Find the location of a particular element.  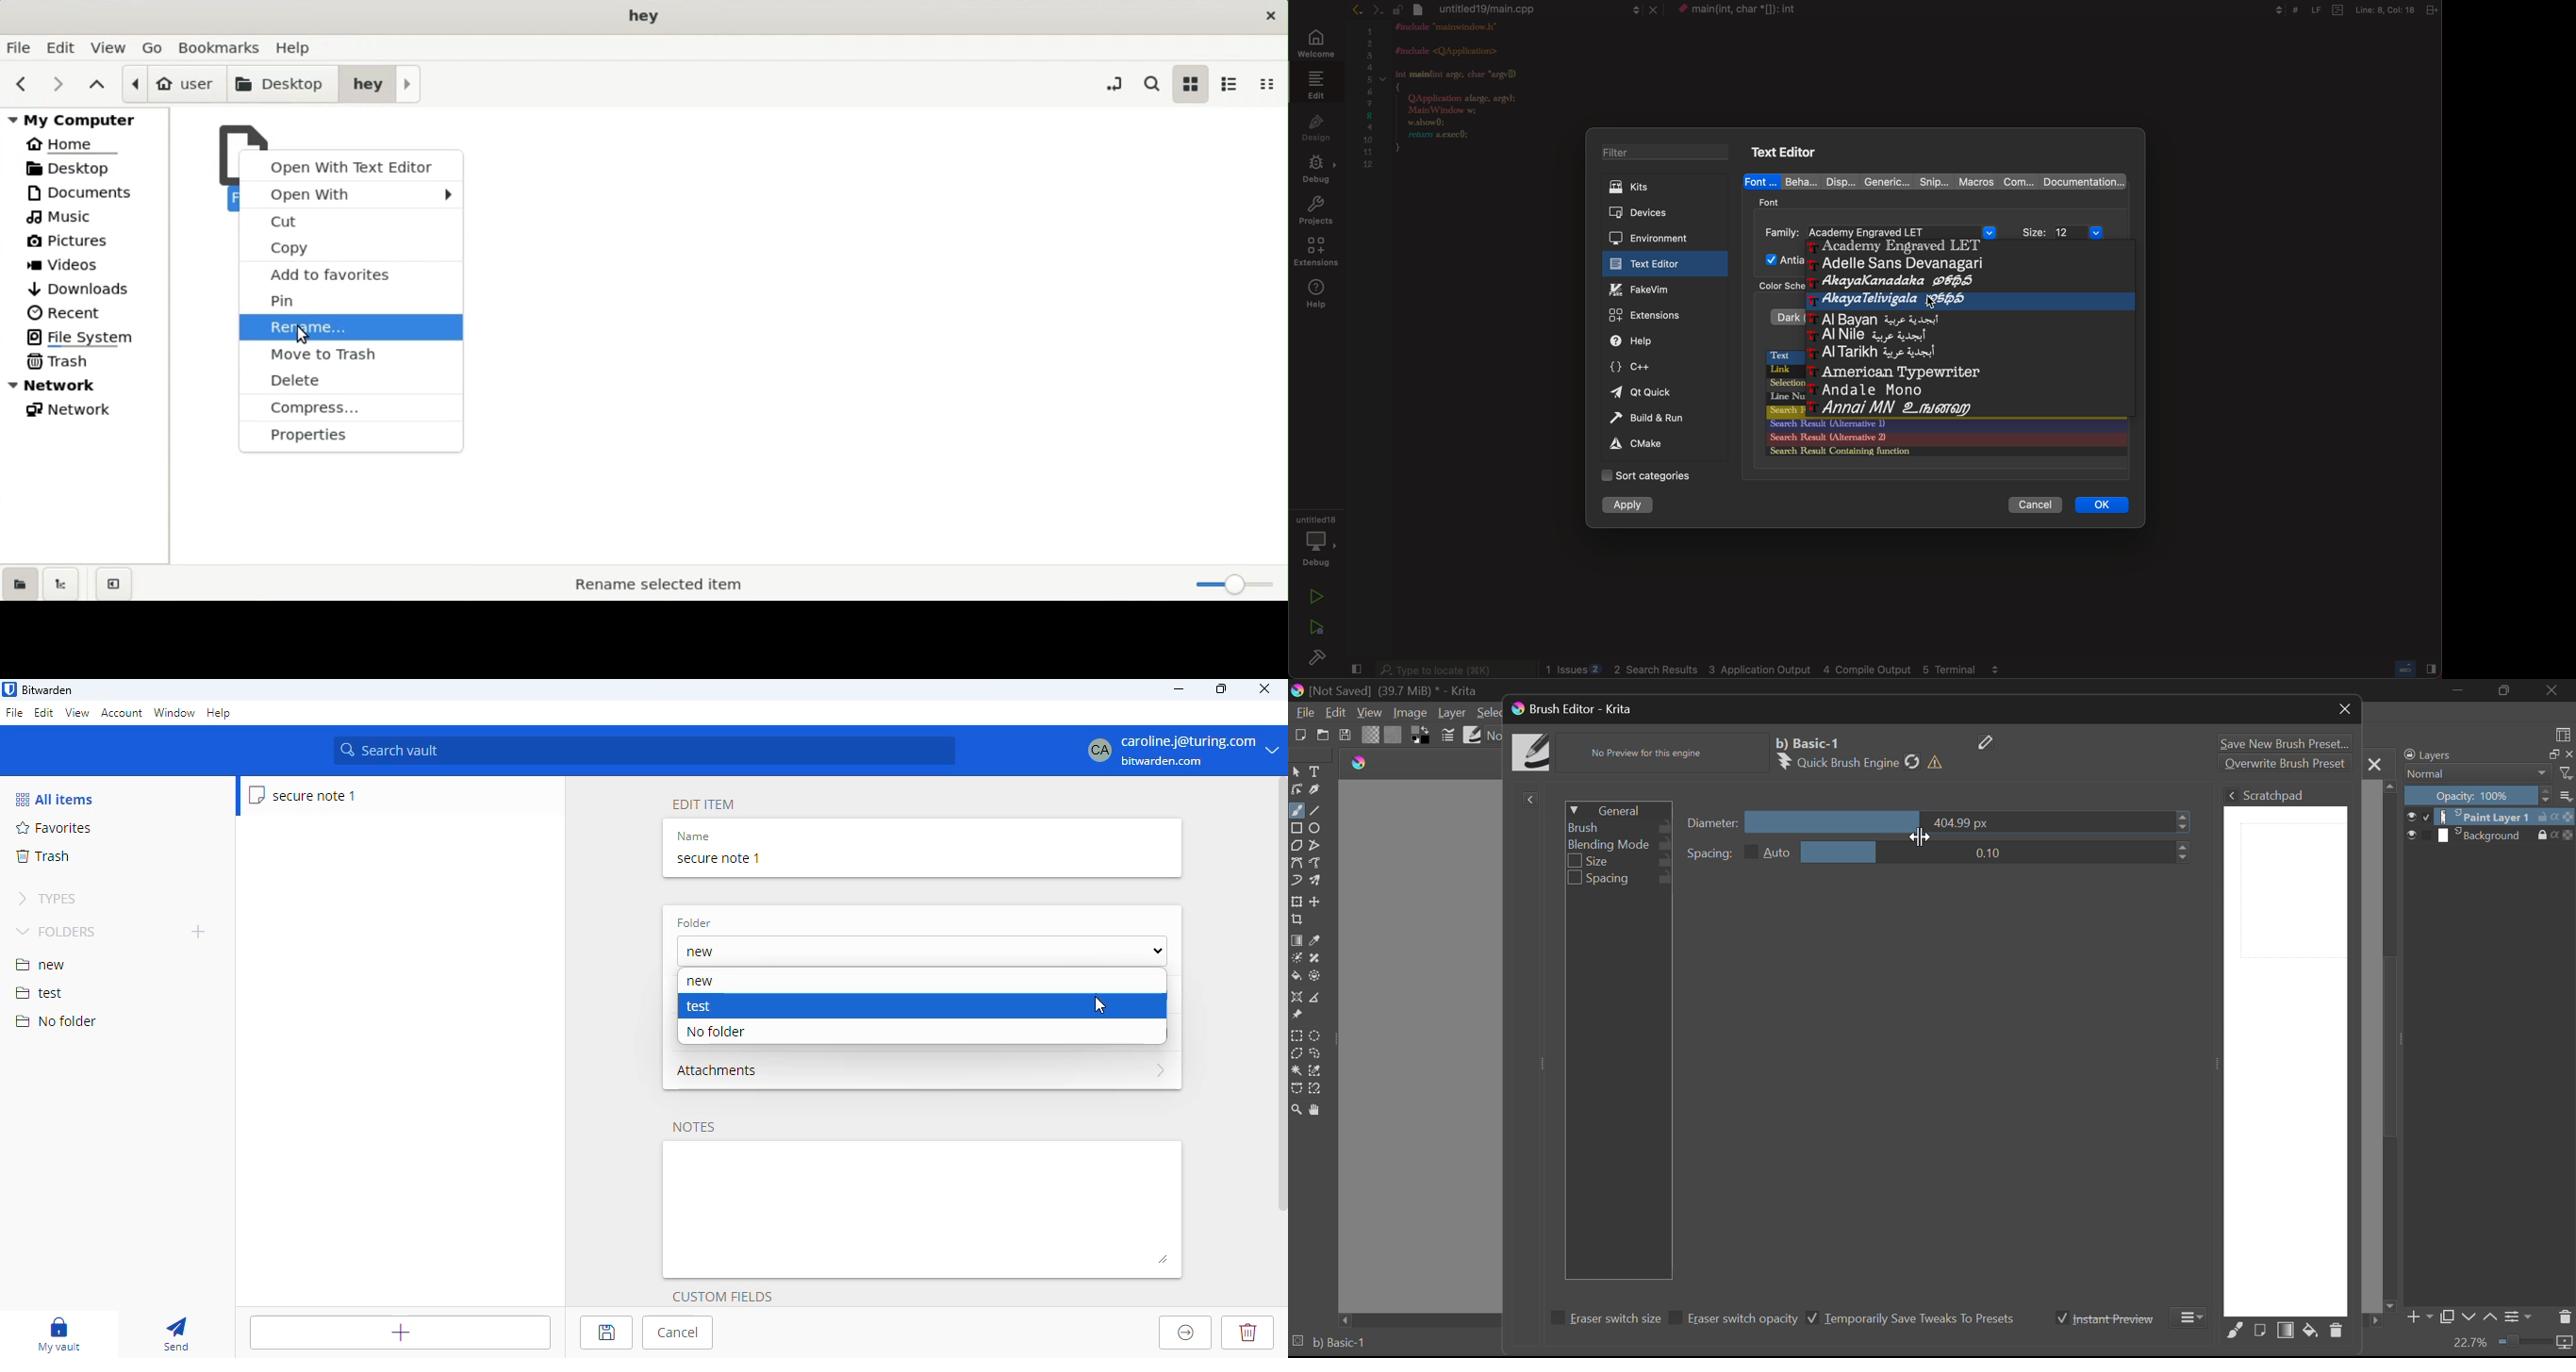

Dynamic Brush is located at coordinates (1296, 881).